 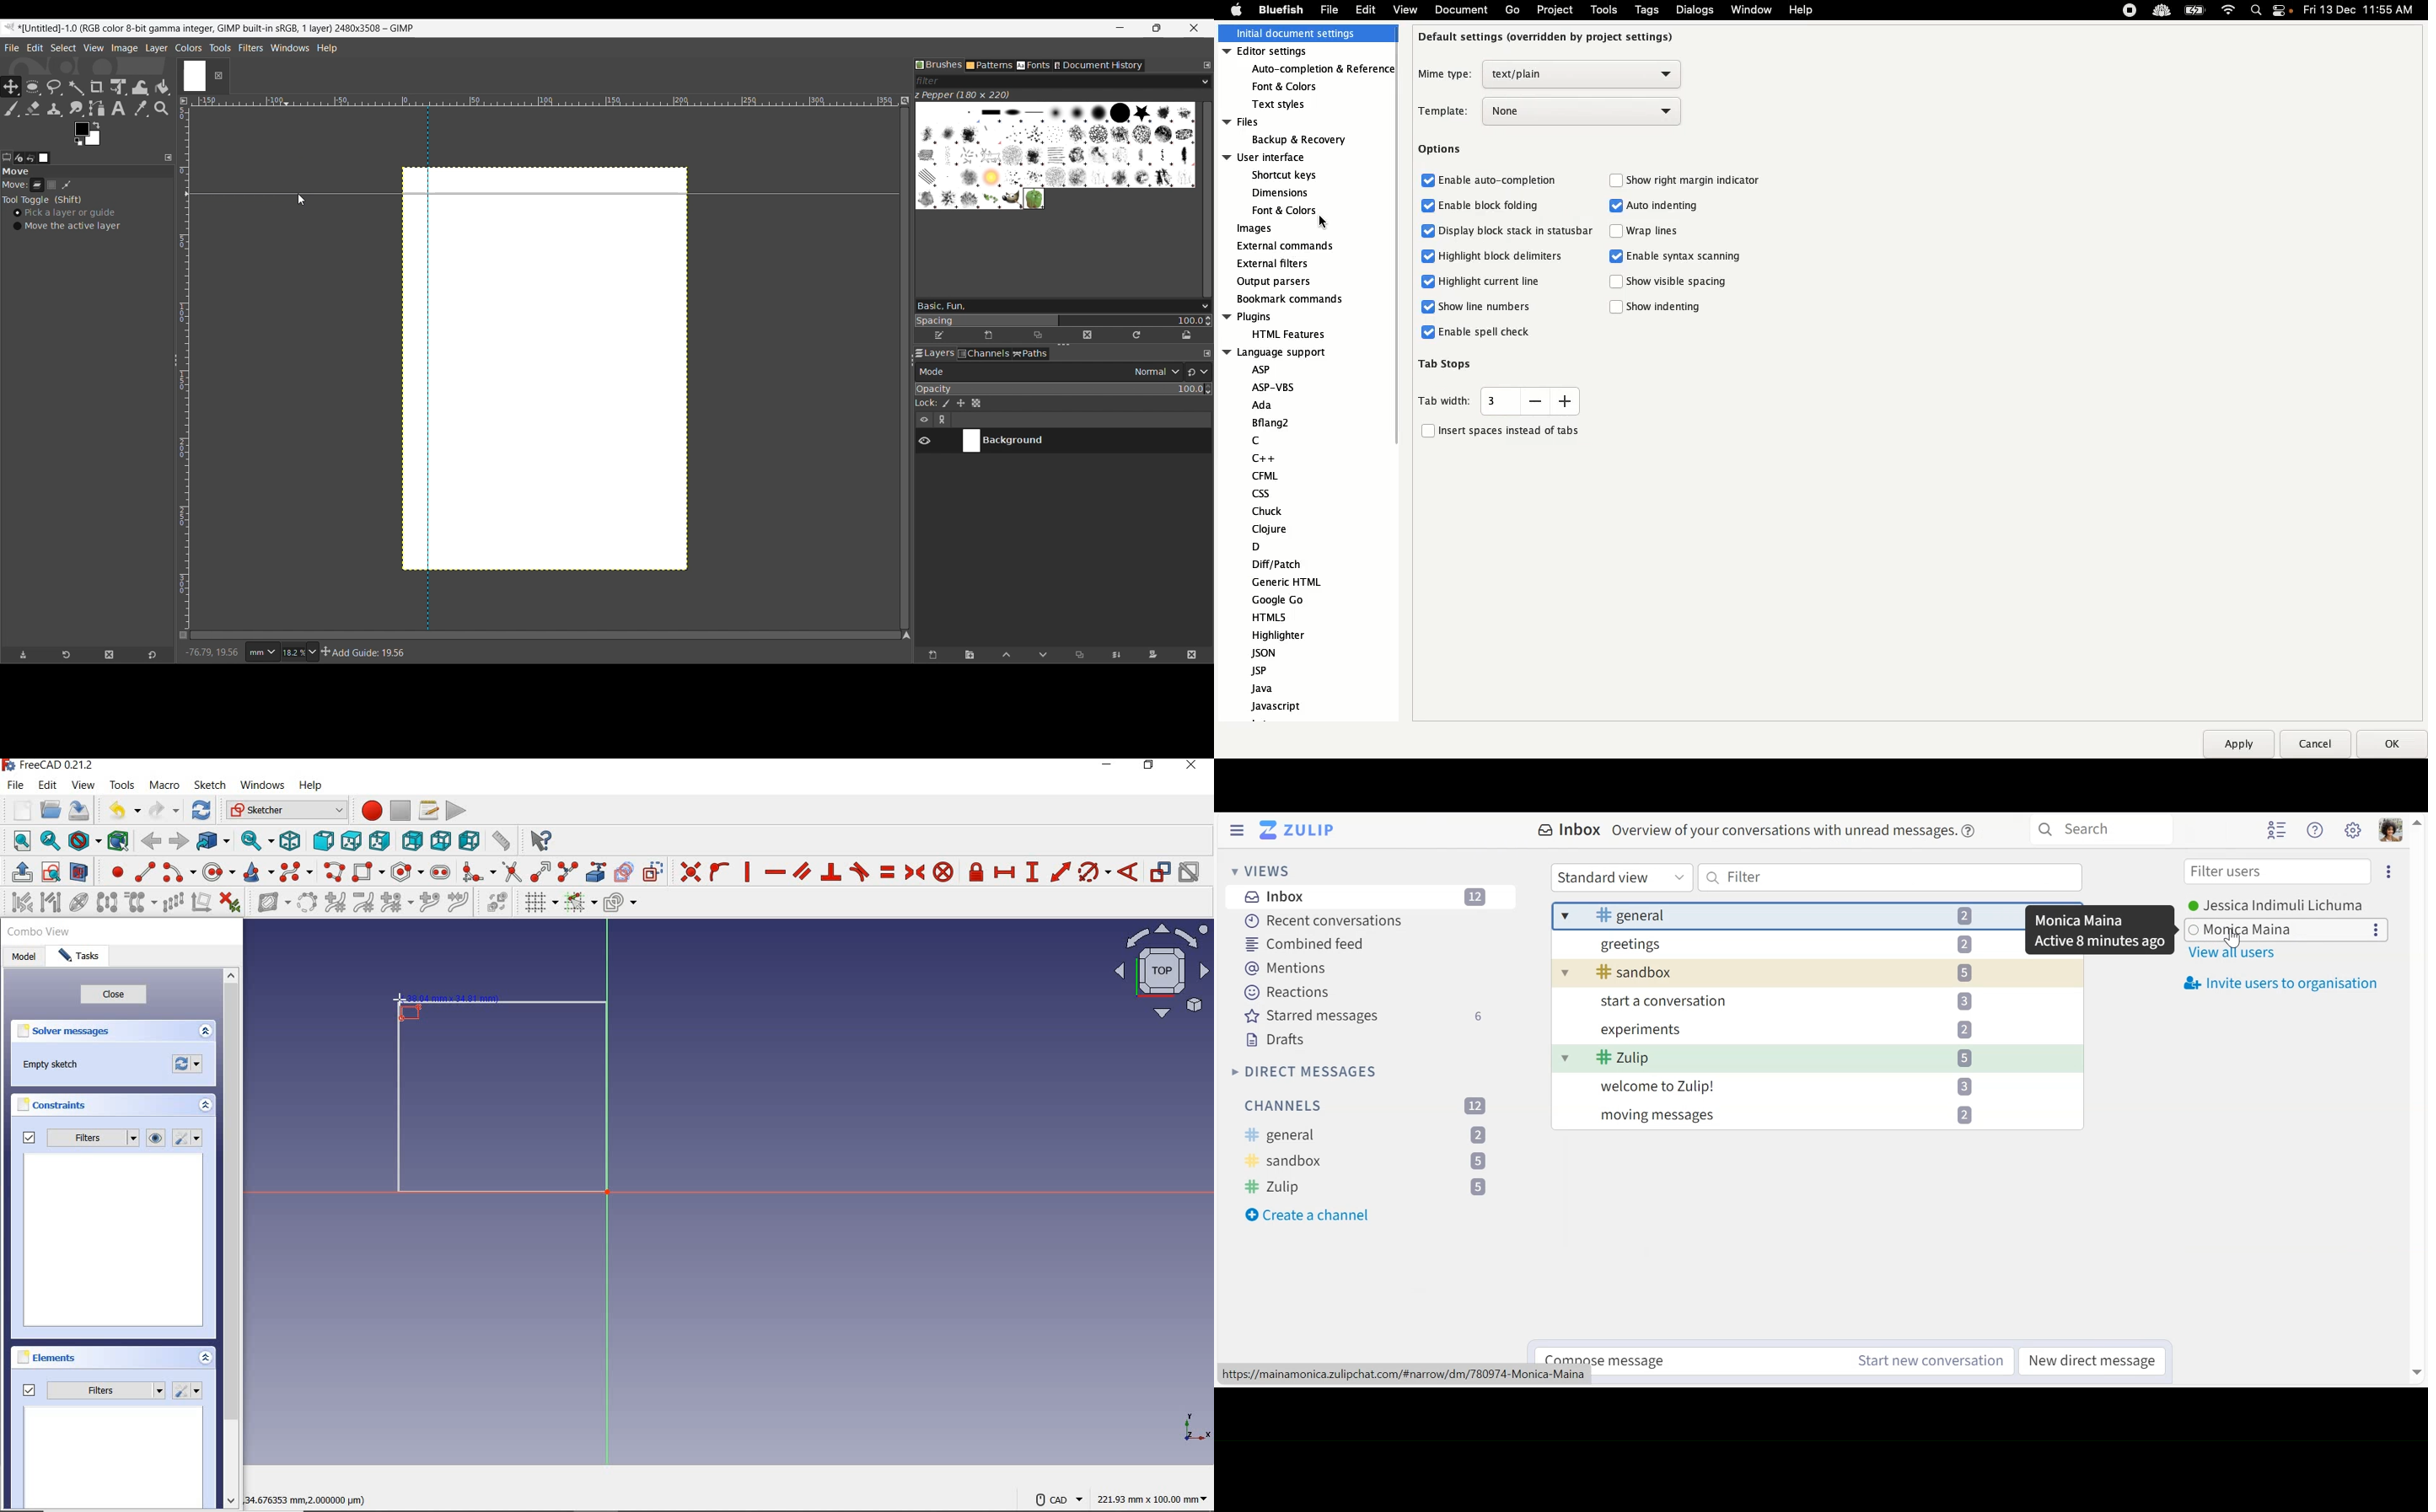 What do you see at coordinates (1095, 872) in the screenshot?
I see `constraint arc/circle` at bounding box center [1095, 872].